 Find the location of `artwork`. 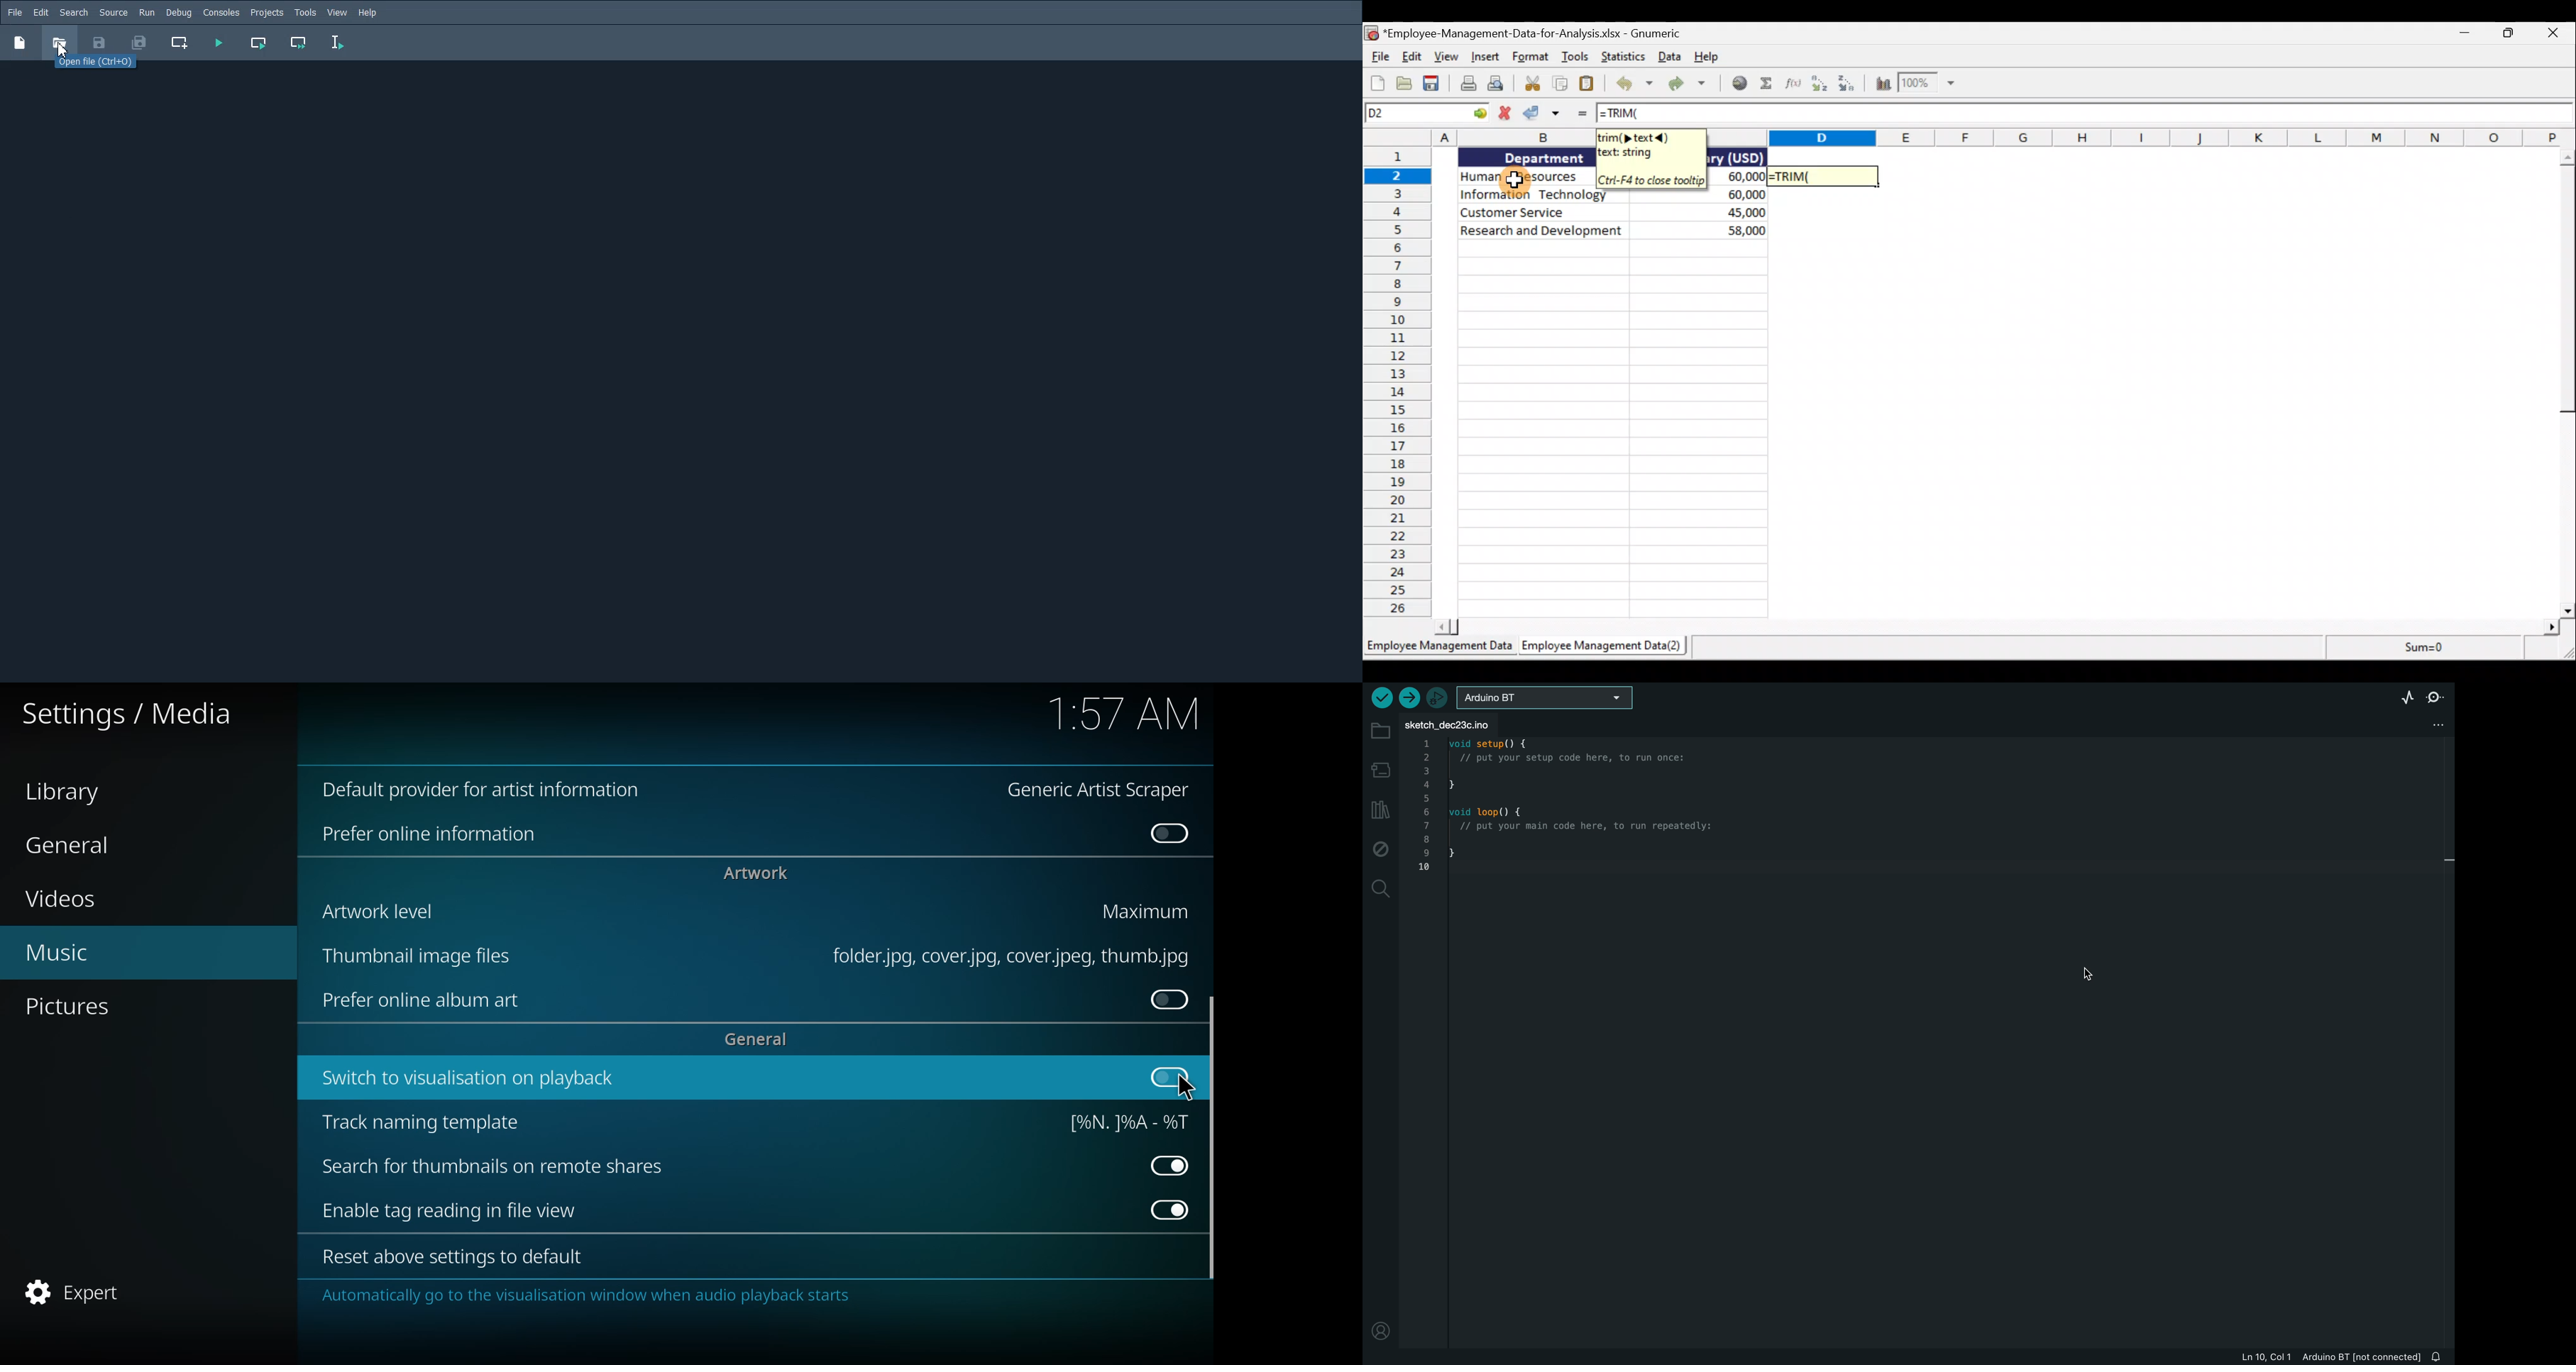

artwork is located at coordinates (755, 873).